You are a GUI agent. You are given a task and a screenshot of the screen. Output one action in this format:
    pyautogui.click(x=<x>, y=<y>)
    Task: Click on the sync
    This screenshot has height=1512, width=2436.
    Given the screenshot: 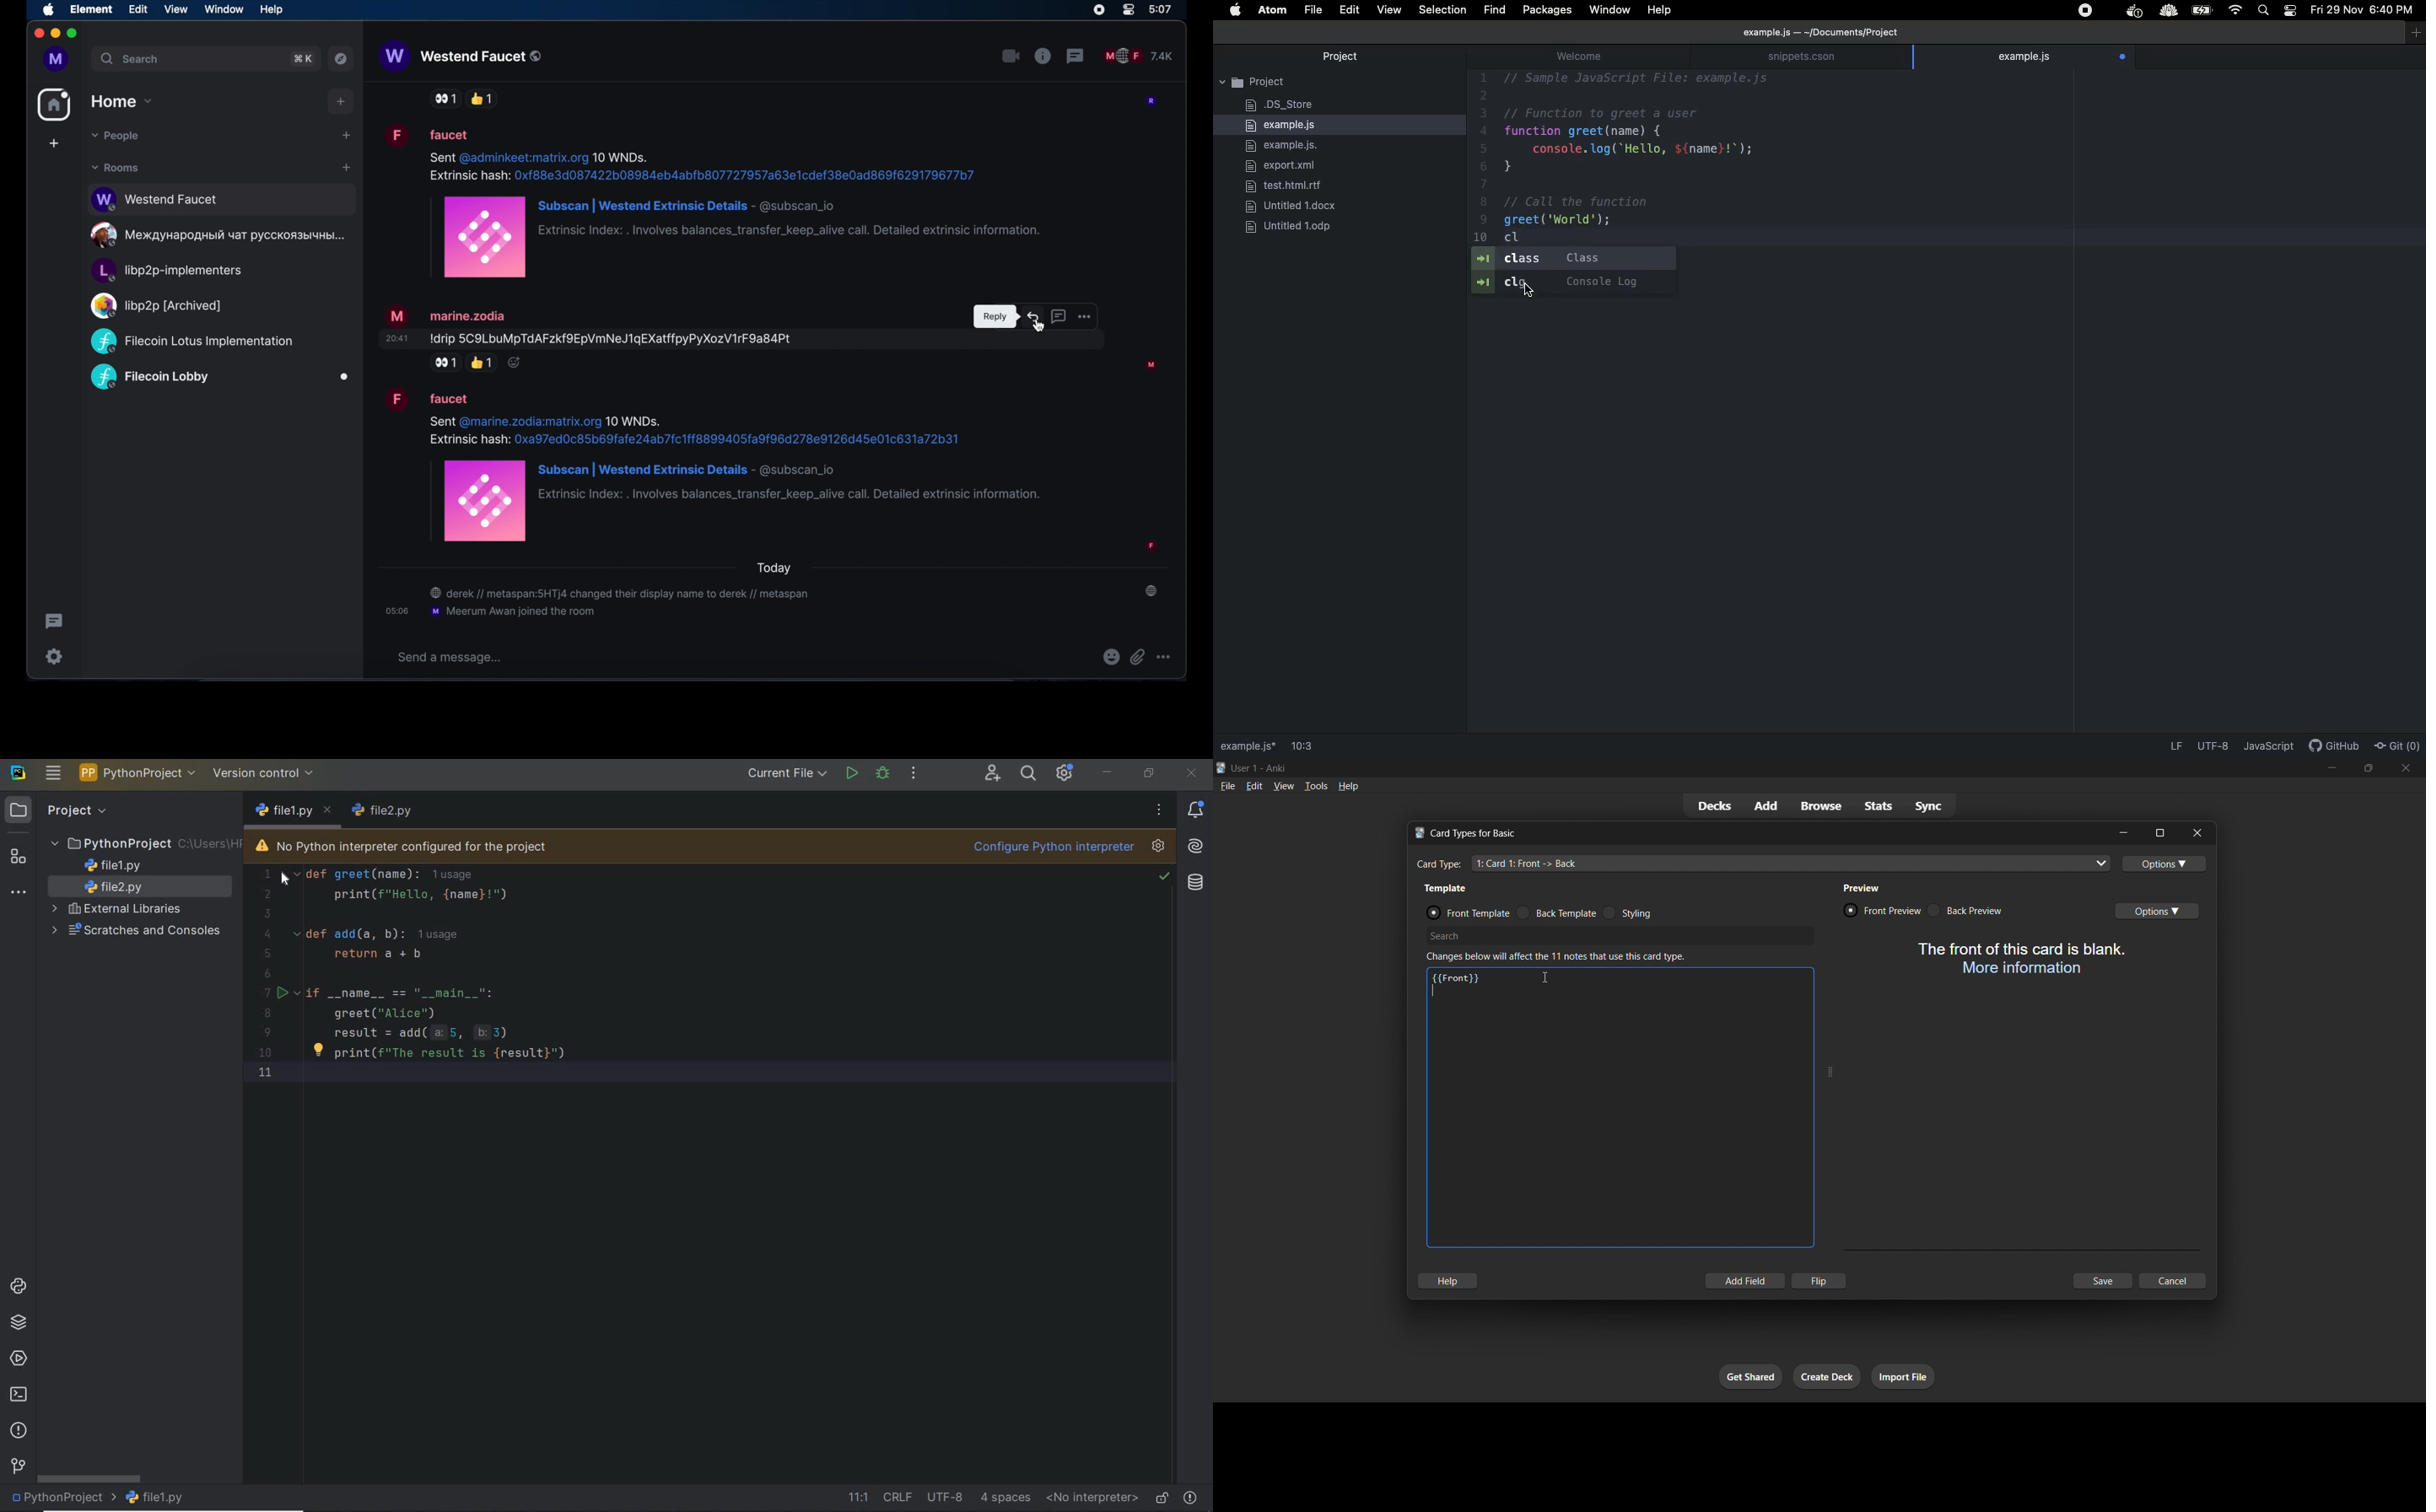 What is the action you would take?
    pyautogui.click(x=1926, y=807)
    